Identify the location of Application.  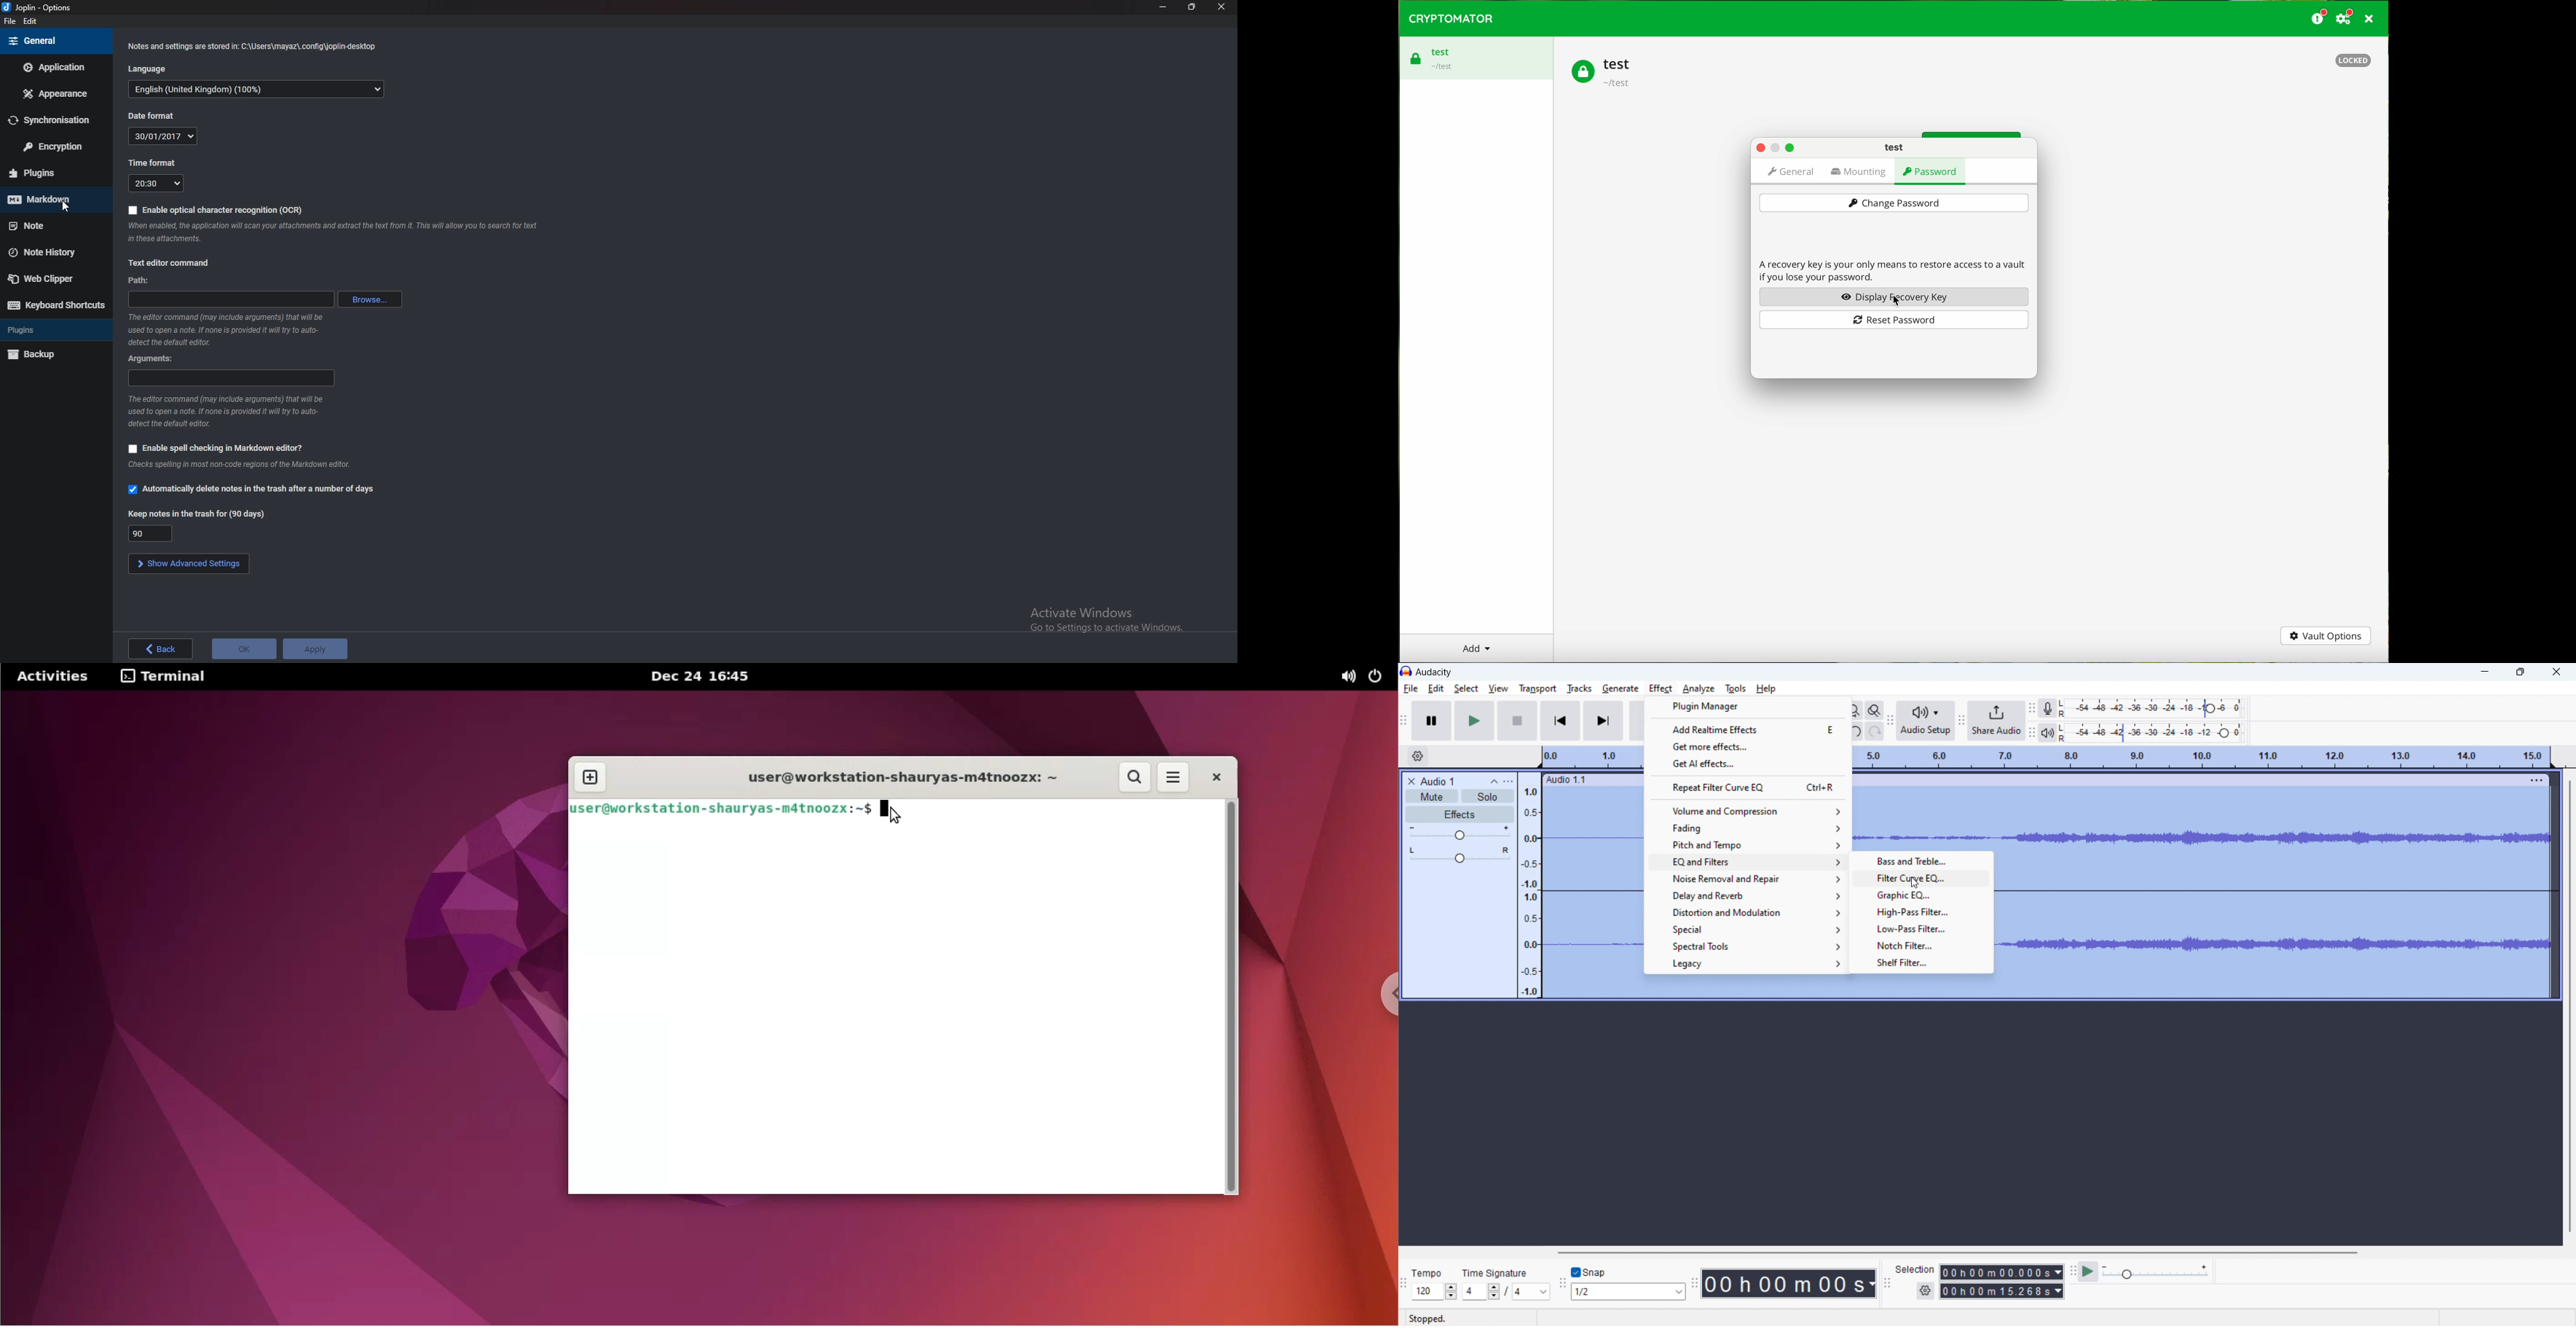
(56, 69).